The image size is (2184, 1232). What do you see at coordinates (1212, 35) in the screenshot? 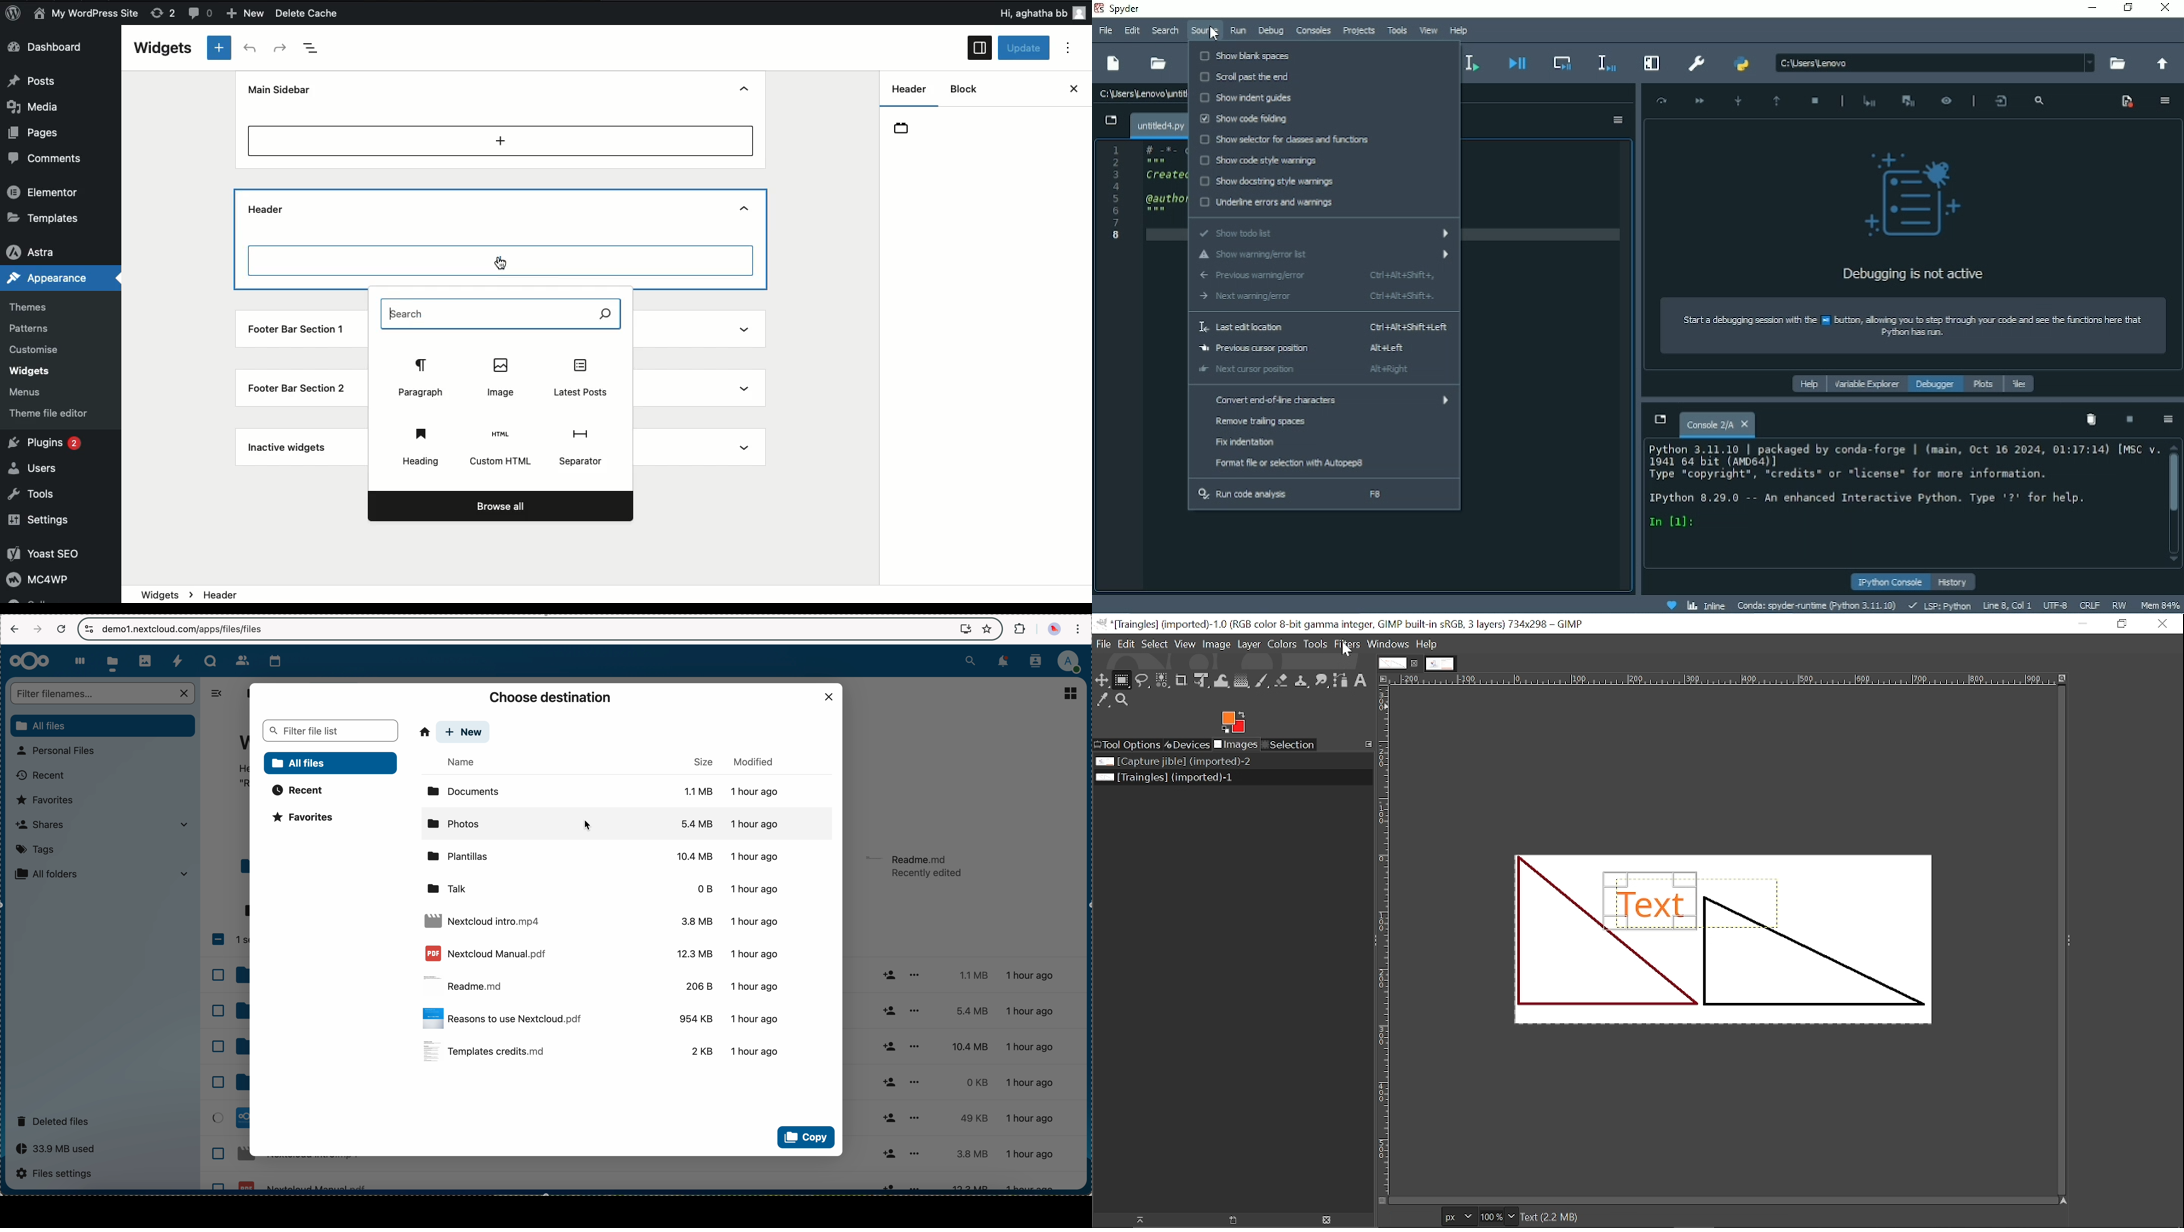
I see `cursor` at bounding box center [1212, 35].